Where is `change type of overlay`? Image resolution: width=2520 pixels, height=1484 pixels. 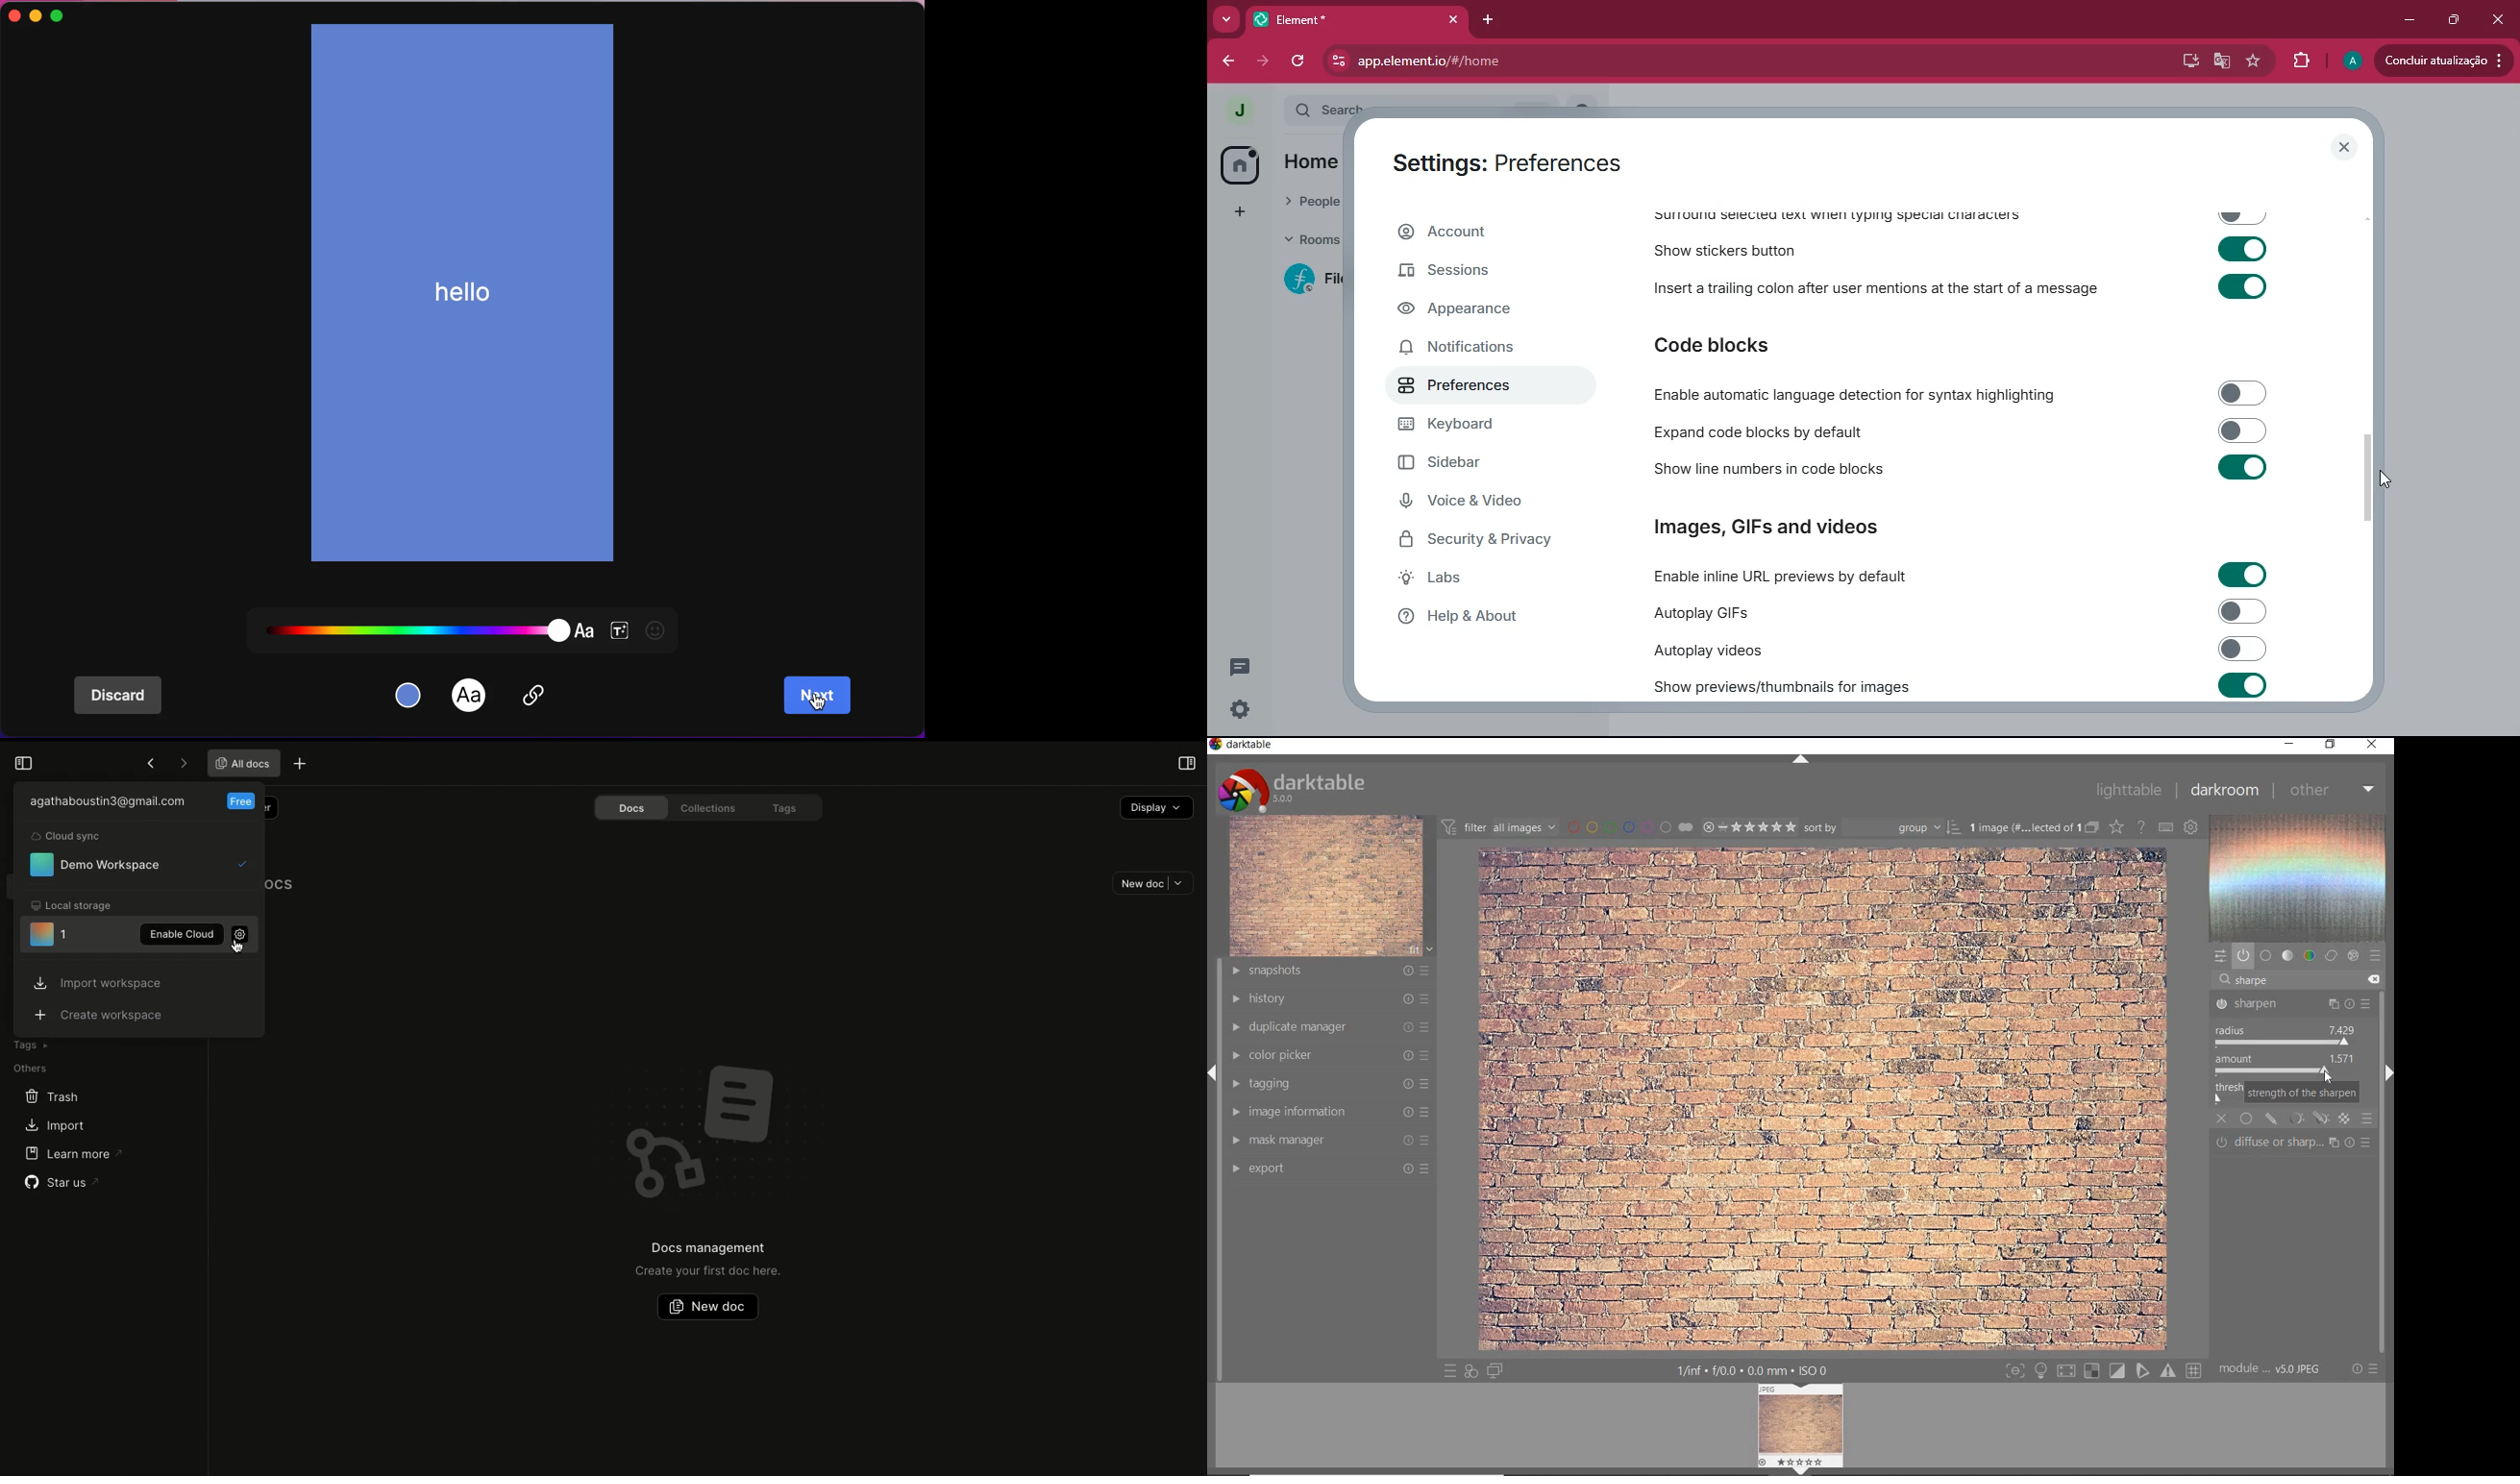
change type of overlay is located at coordinates (2116, 826).